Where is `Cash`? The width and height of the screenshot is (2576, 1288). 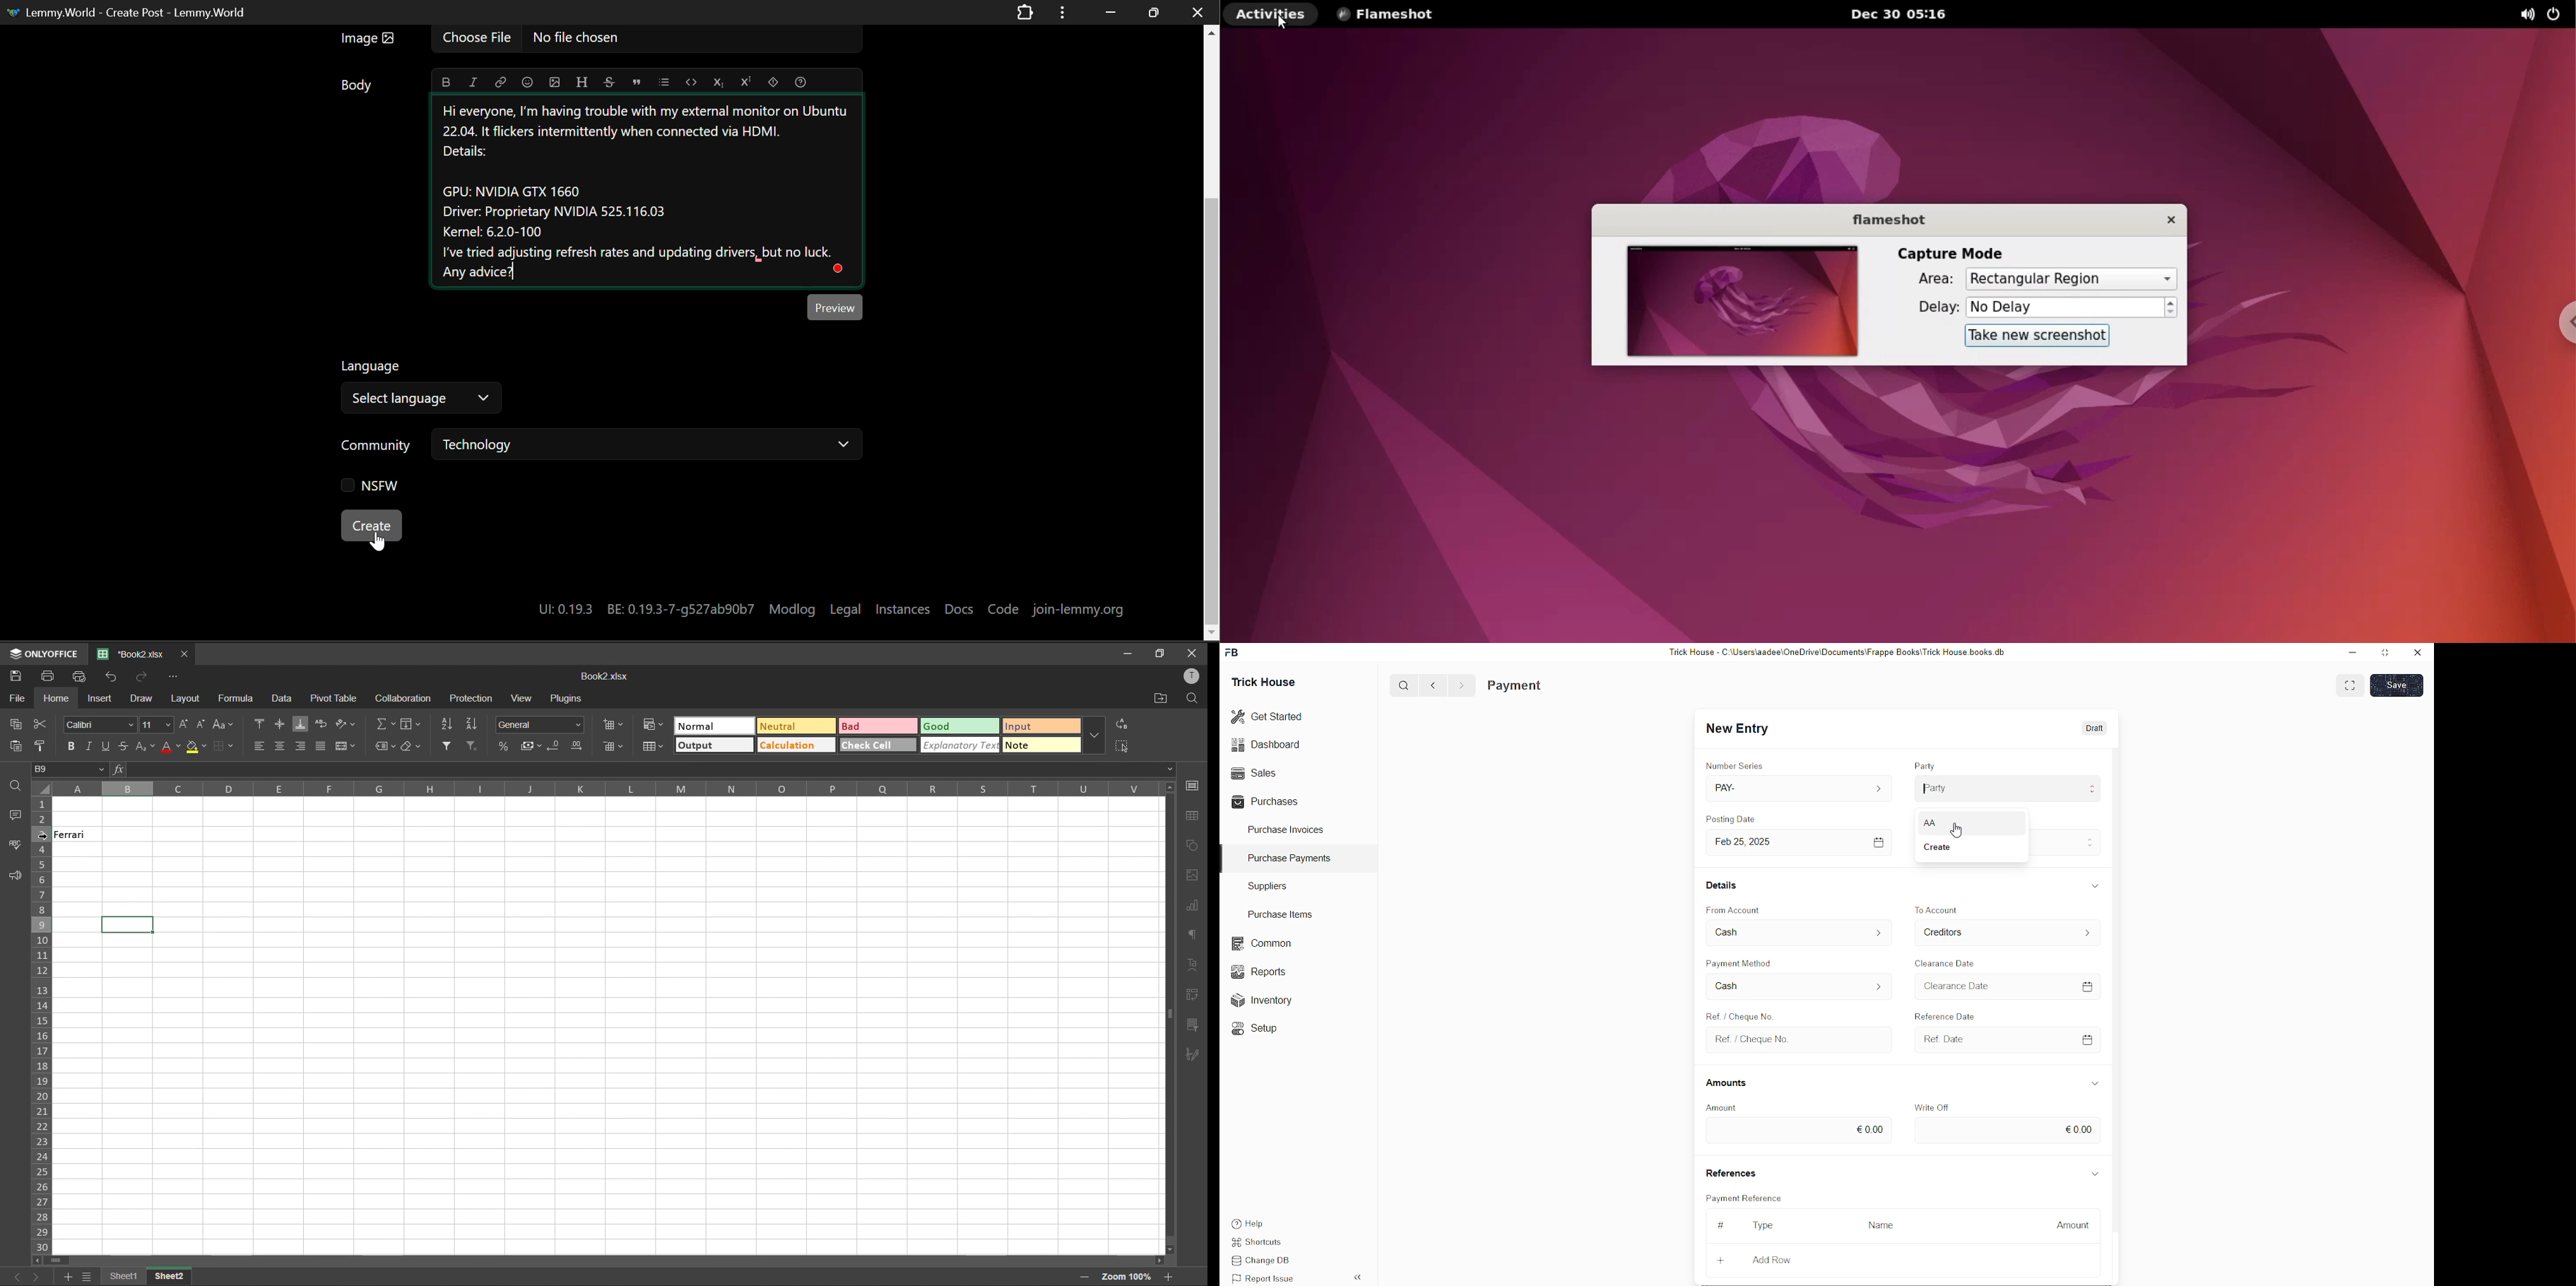 Cash is located at coordinates (1731, 985).